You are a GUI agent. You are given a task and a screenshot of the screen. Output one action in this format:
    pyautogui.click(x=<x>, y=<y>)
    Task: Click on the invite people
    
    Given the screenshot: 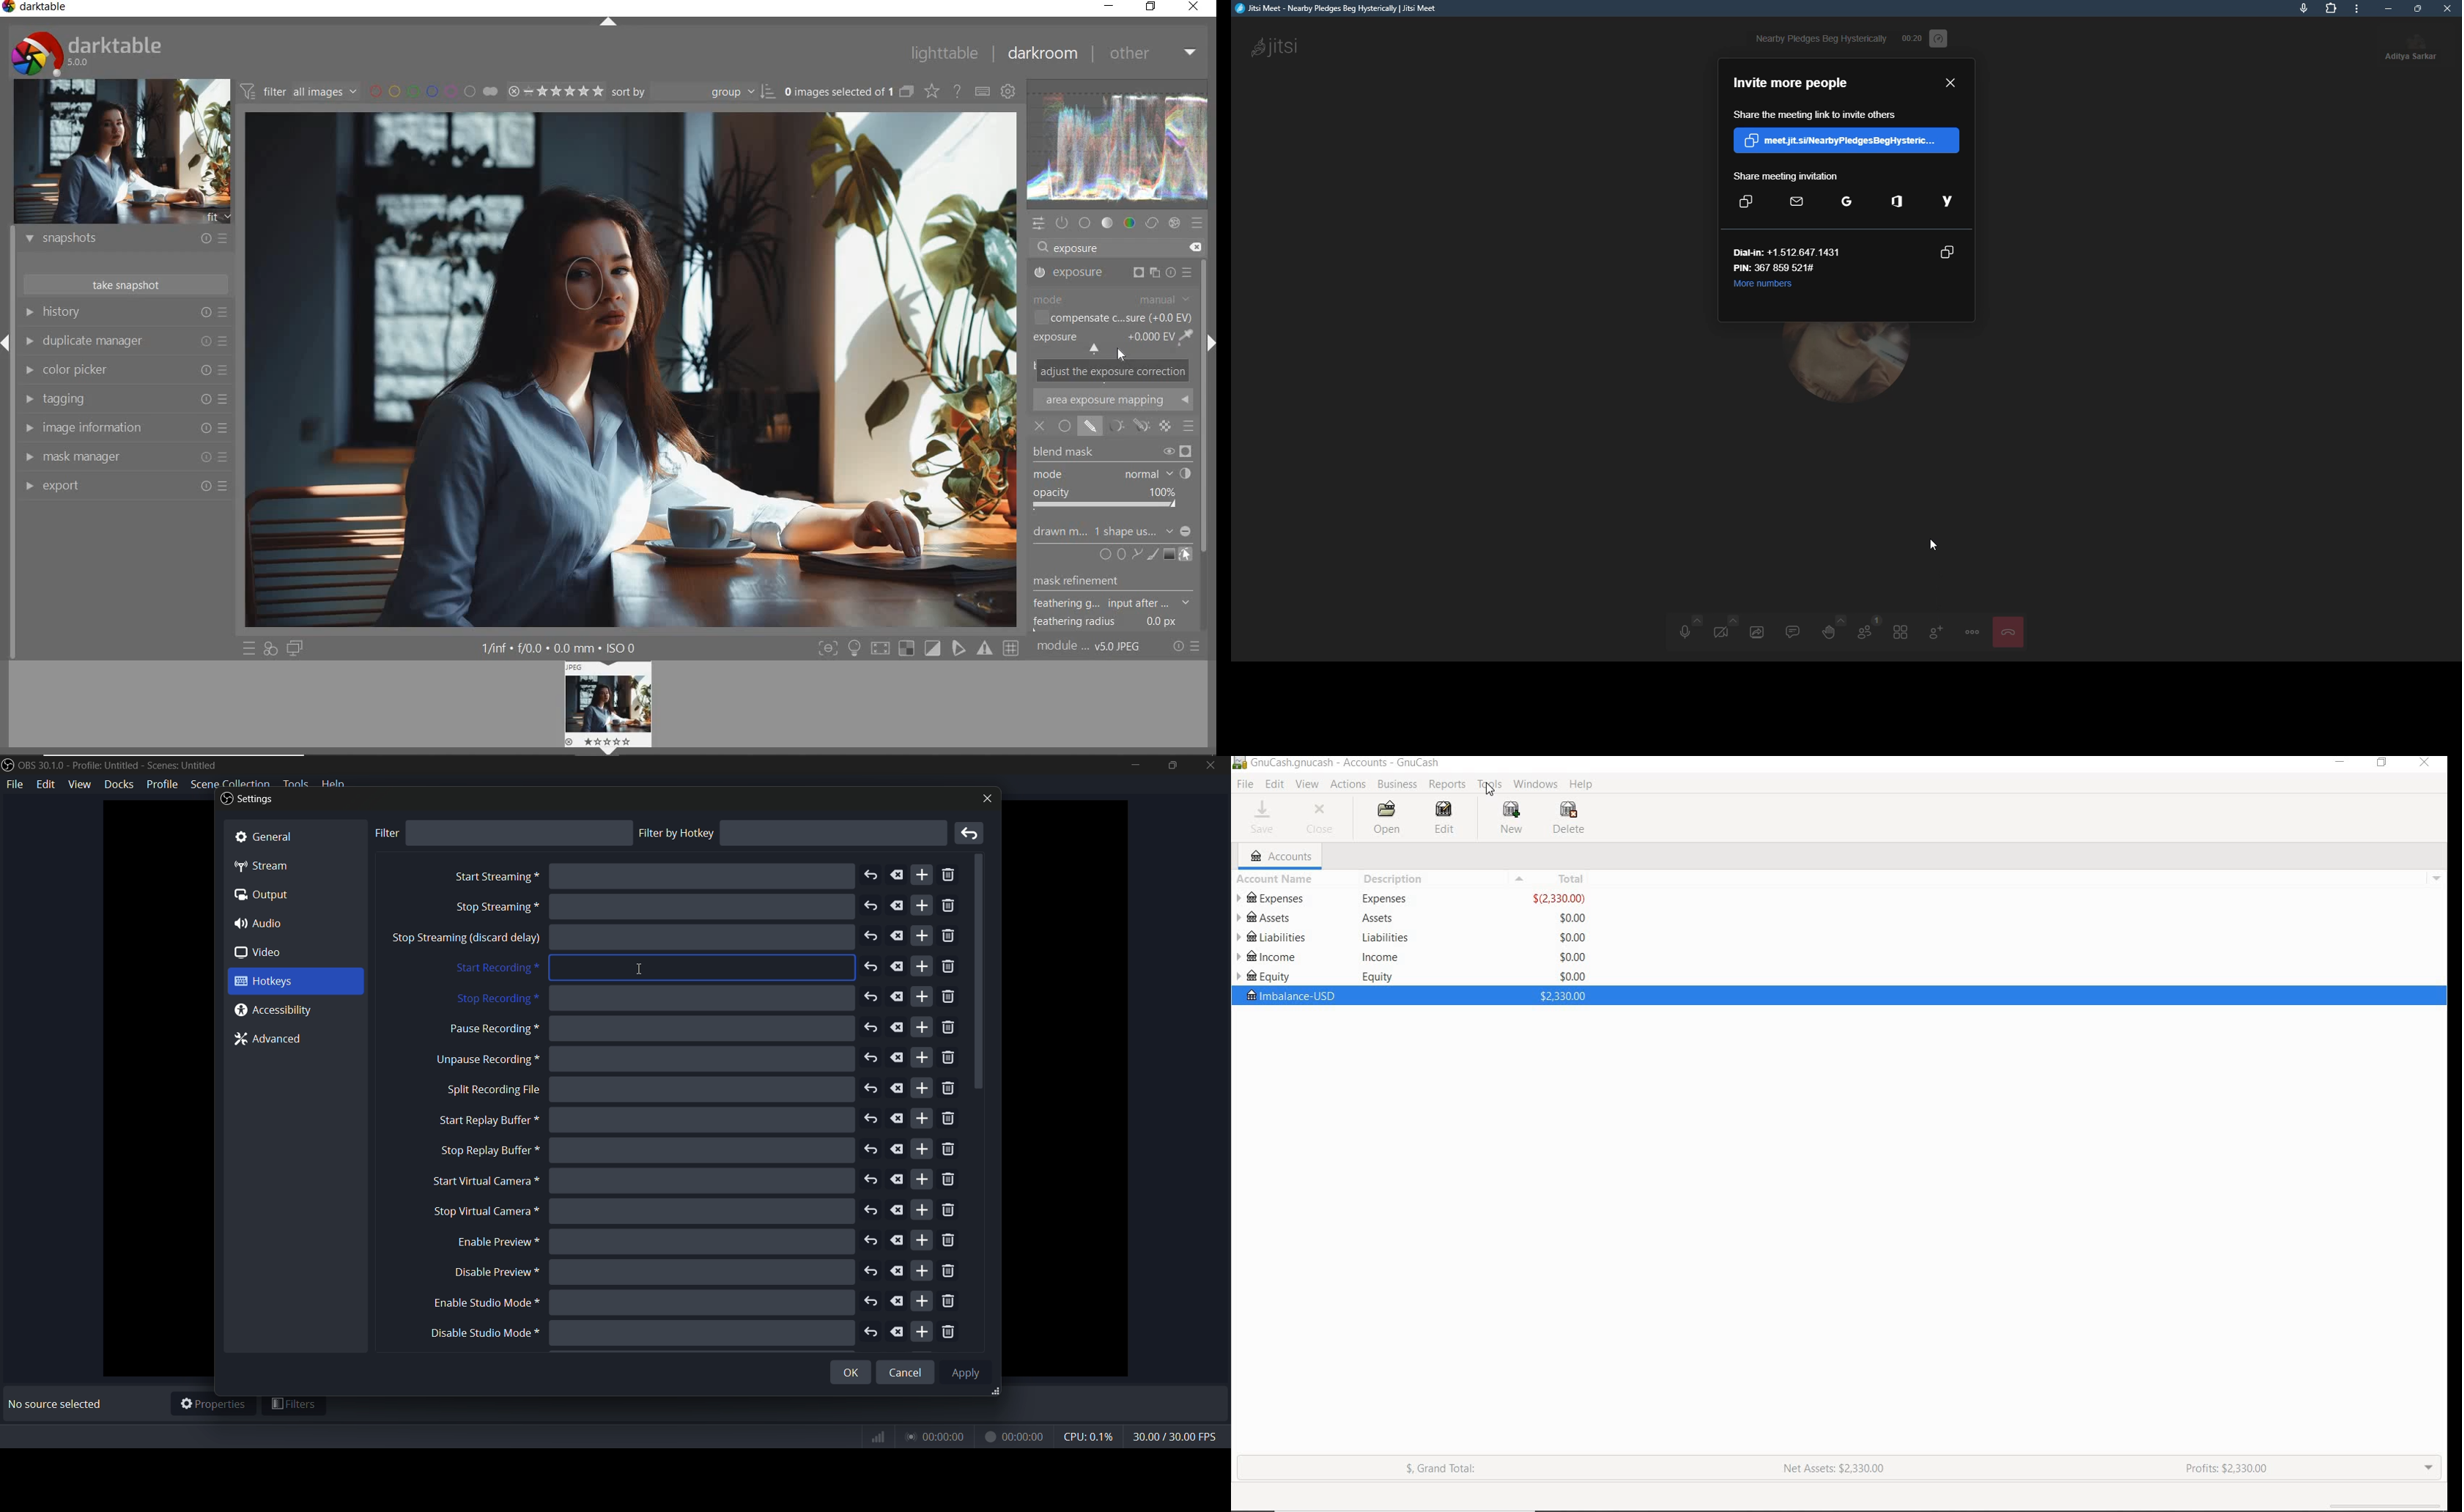 What is the action you would take?
    pyautogui.click(x=1934, y=598)
    